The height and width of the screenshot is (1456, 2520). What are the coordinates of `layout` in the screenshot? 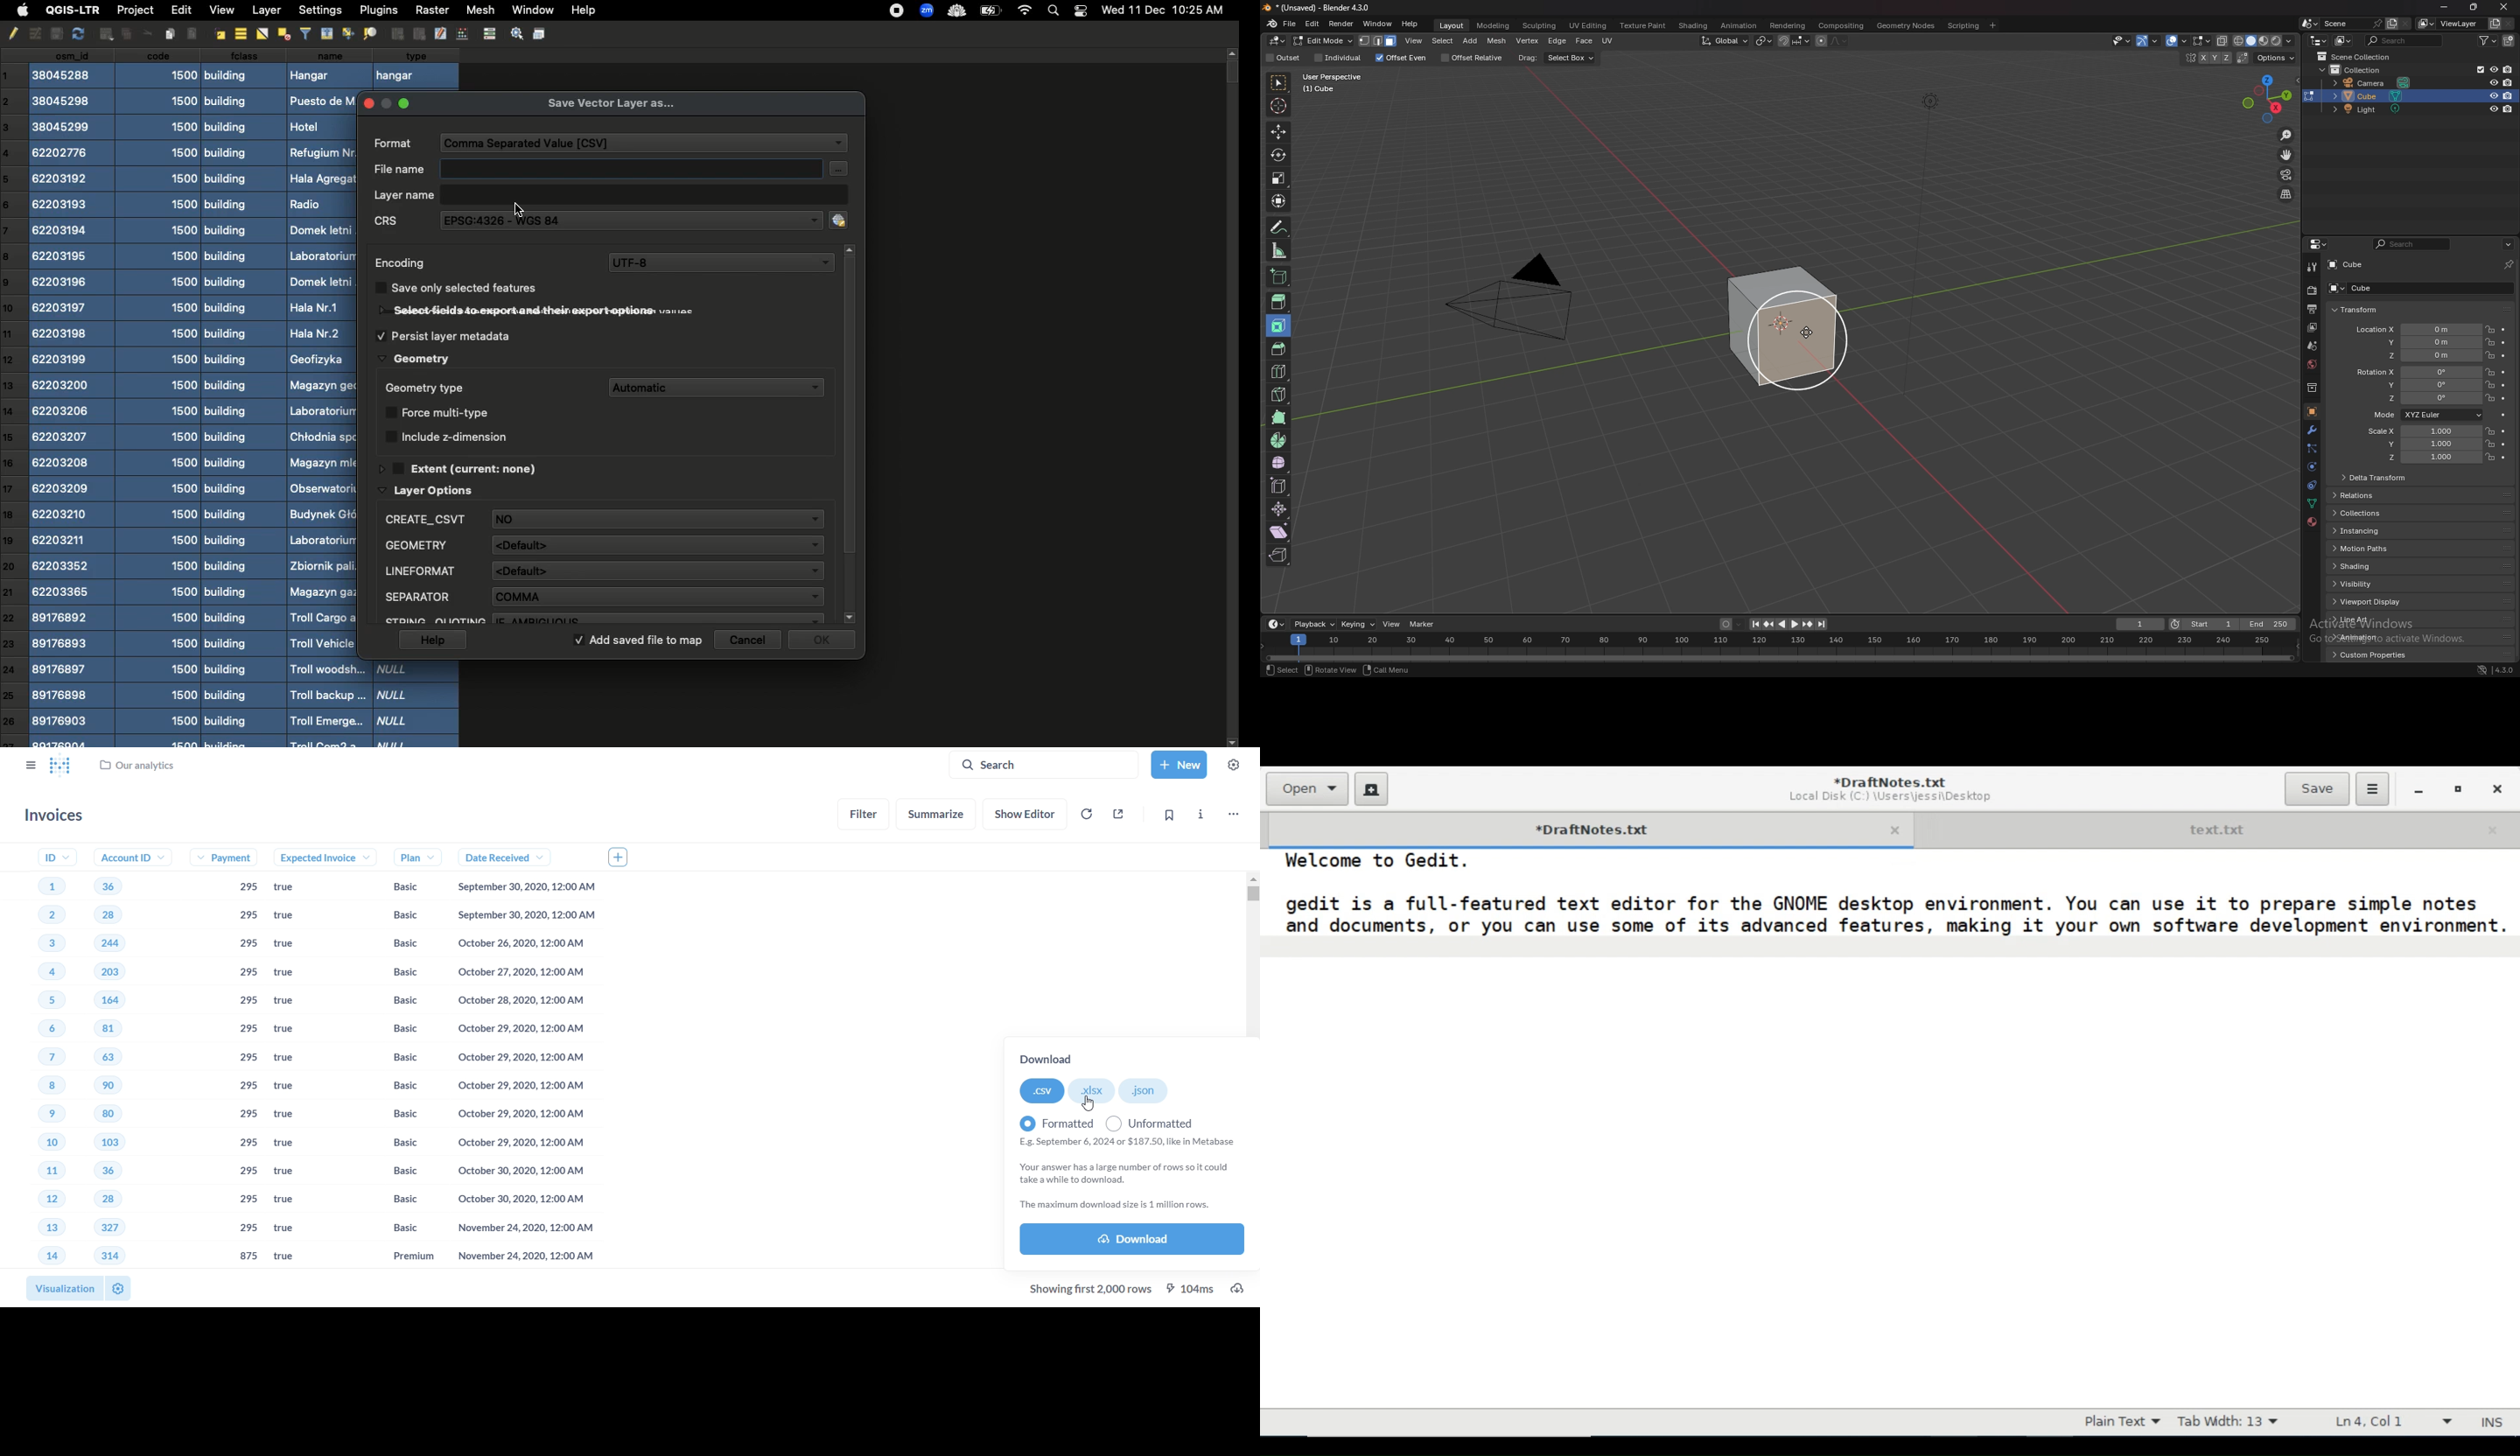 It's located at (1453, 26).